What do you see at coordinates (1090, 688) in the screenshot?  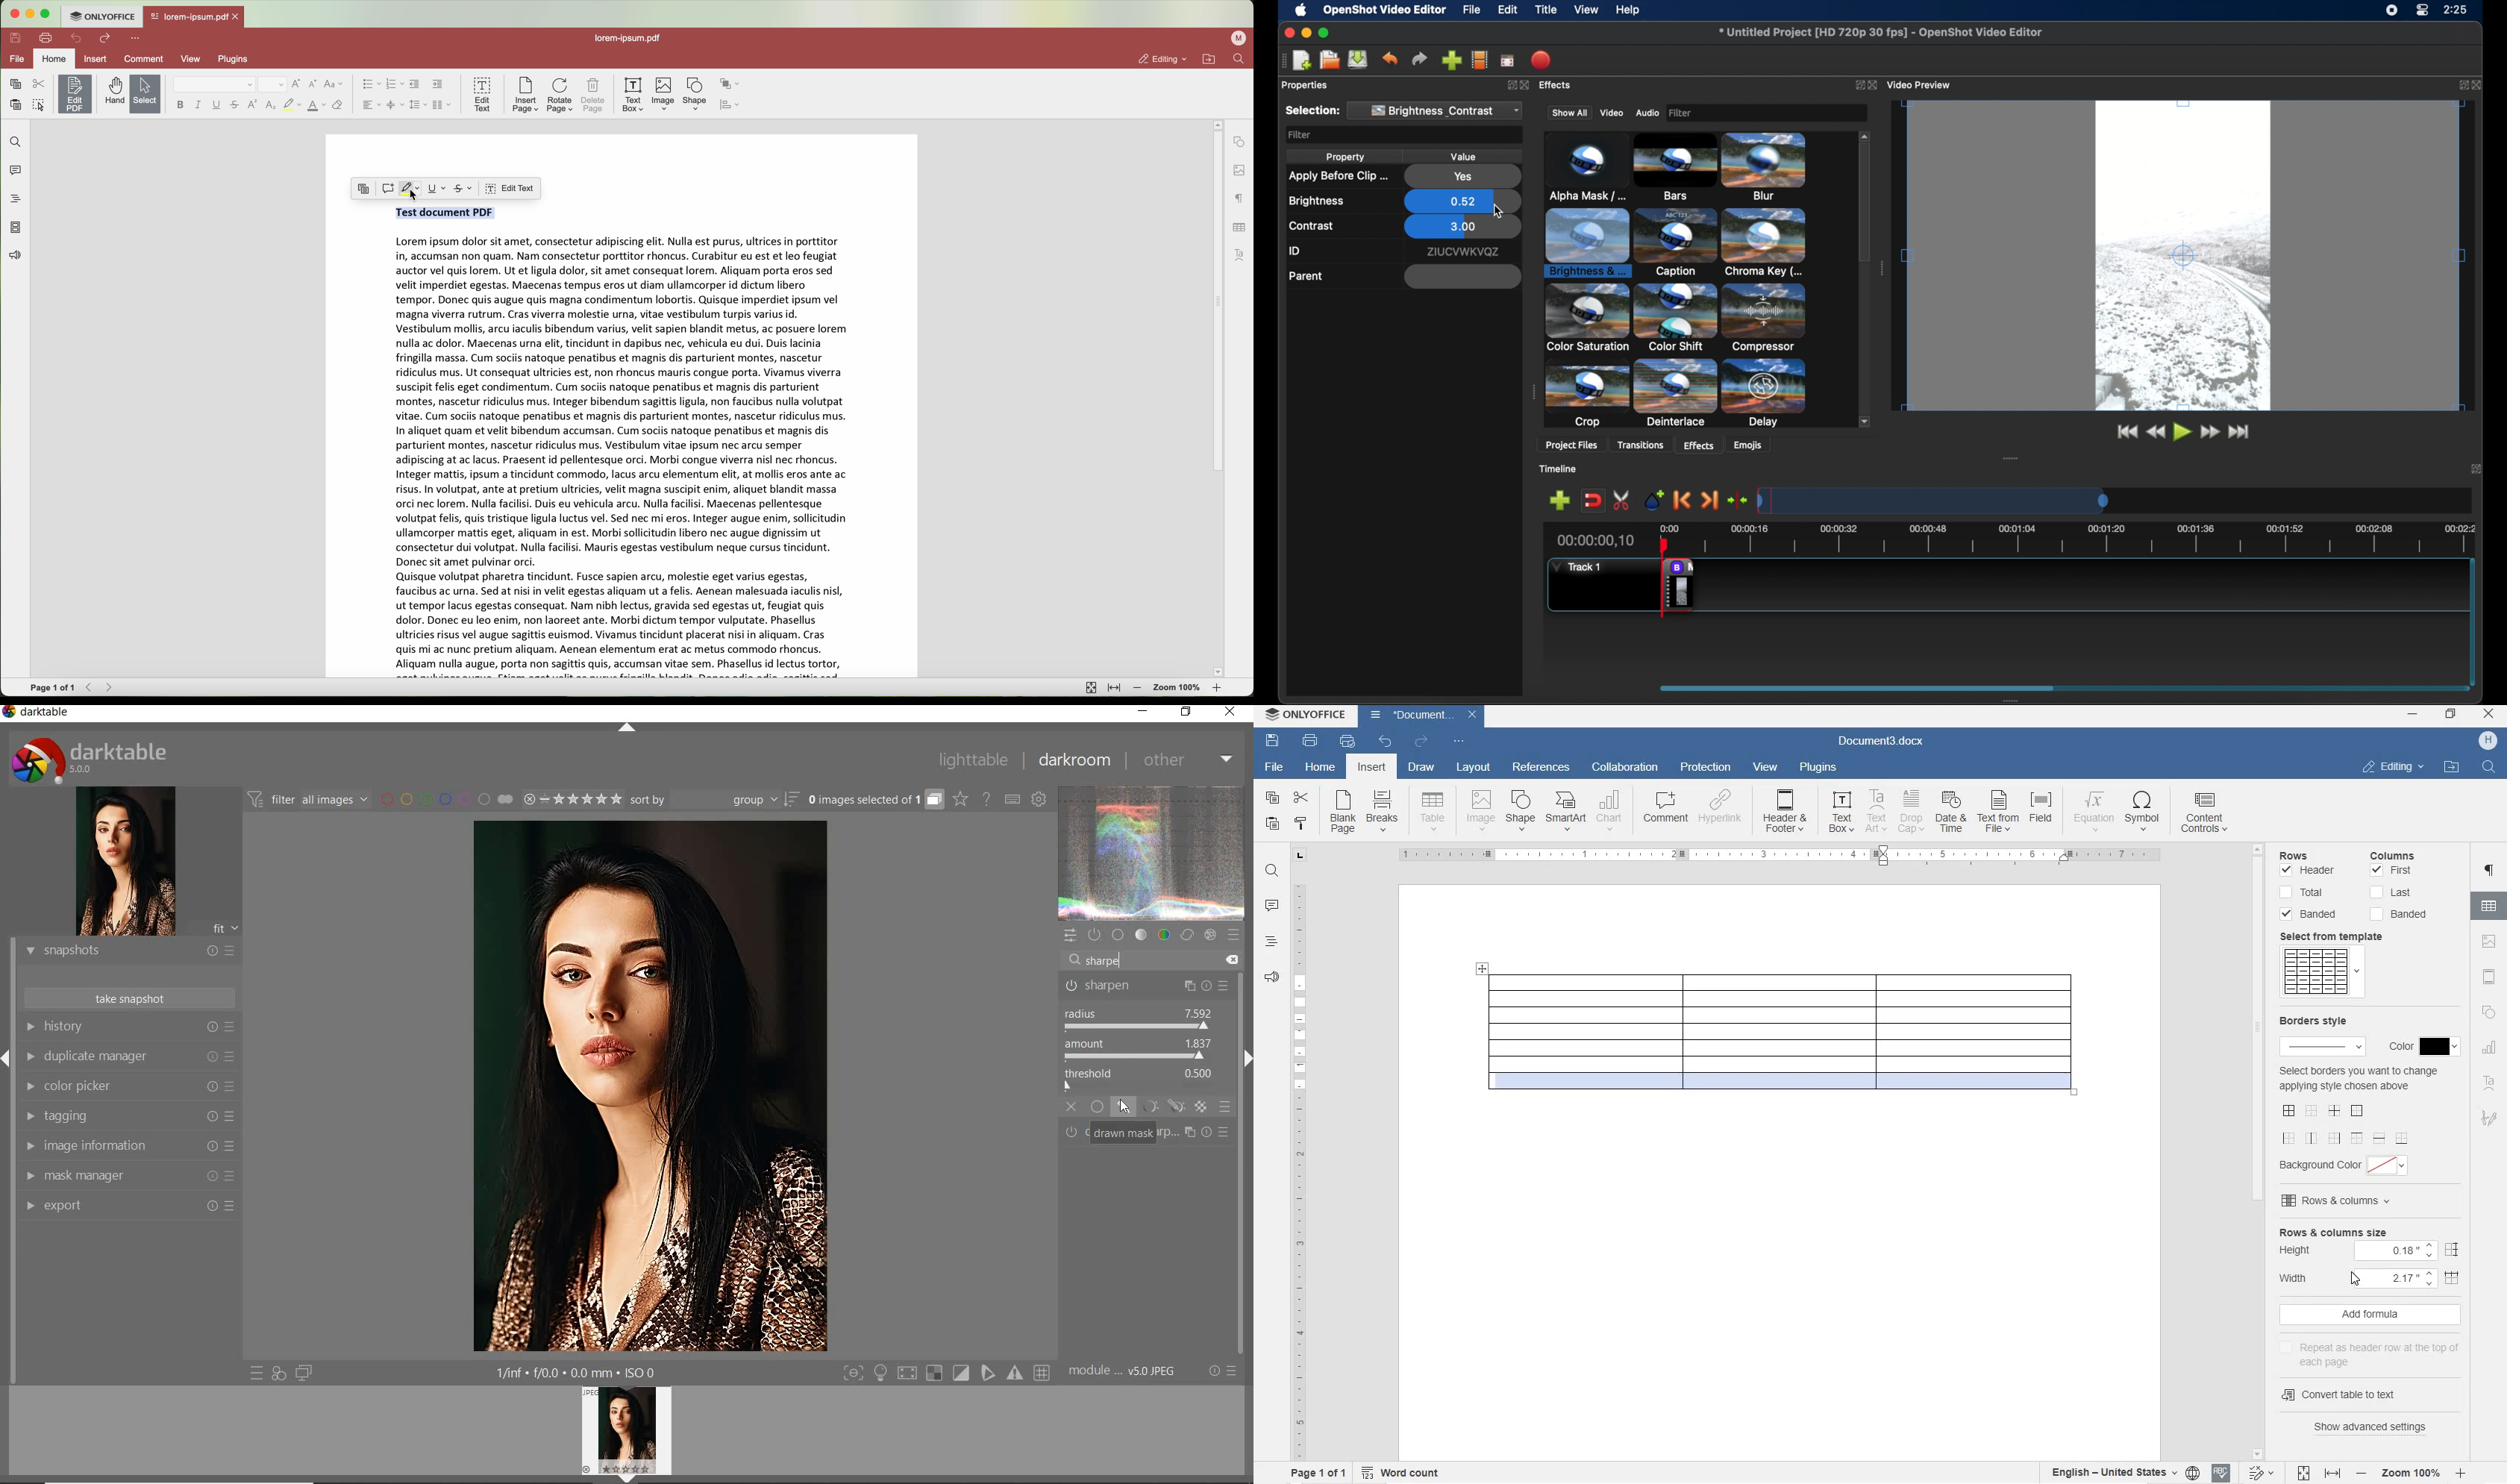 I see `fit to page` at bounding box center [1090, 688].